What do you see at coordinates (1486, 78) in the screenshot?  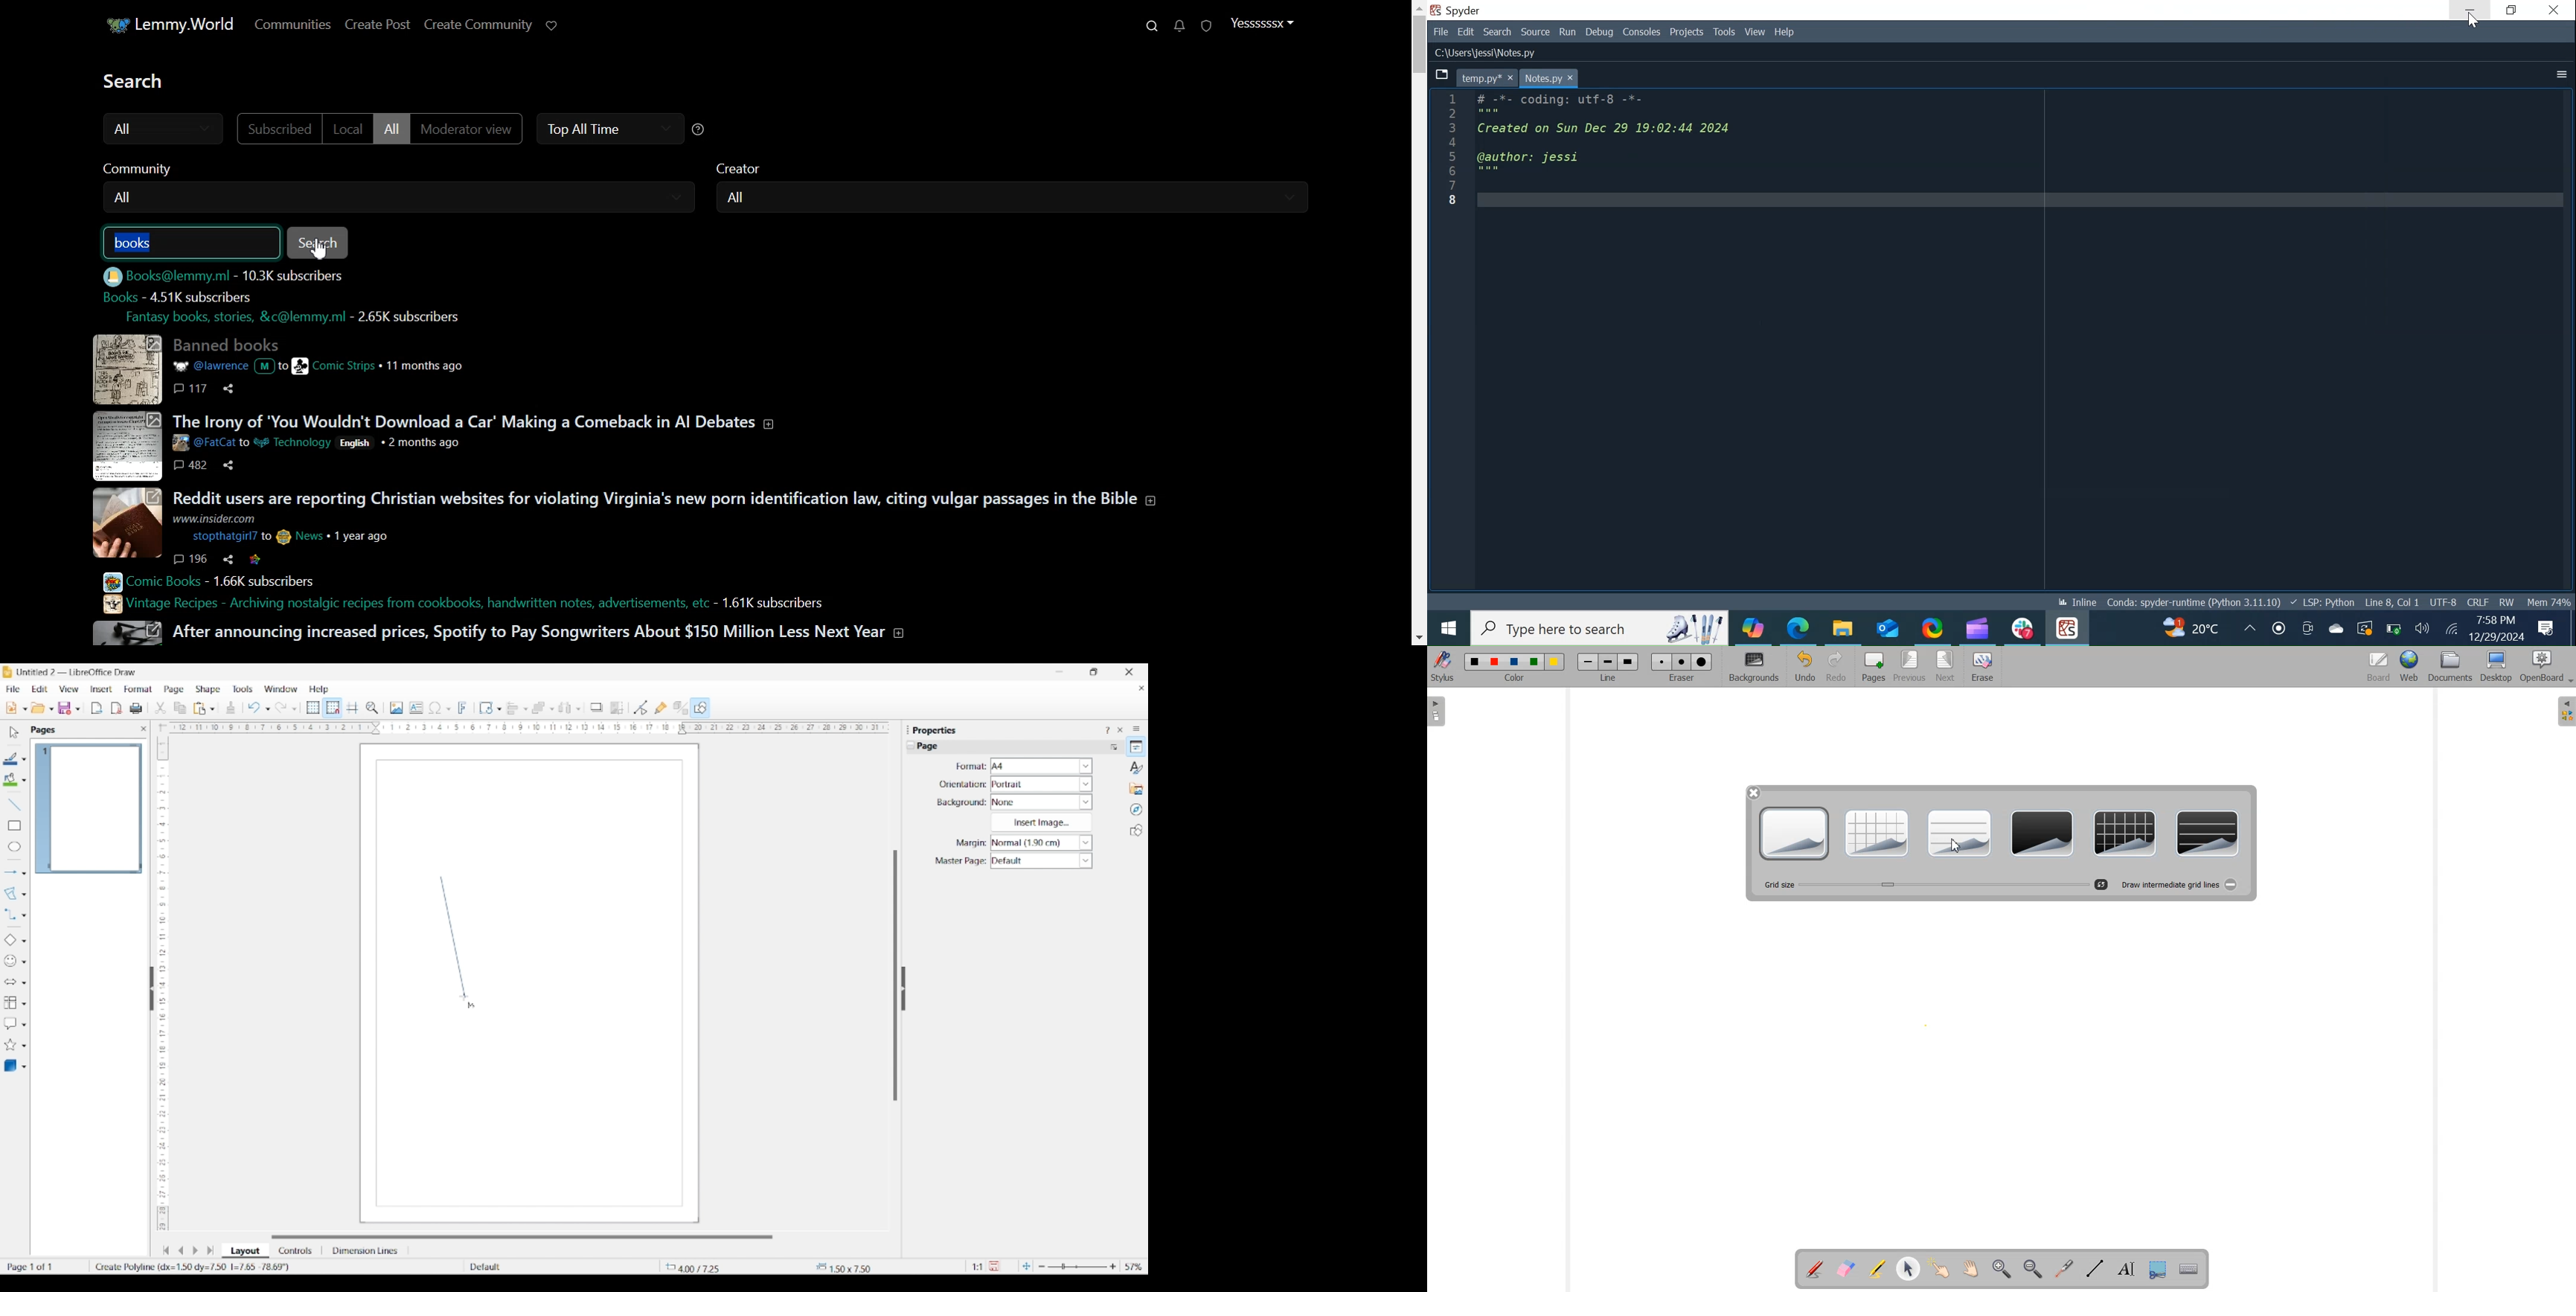 I see `temp.py` at bounding box center [1486, 78].